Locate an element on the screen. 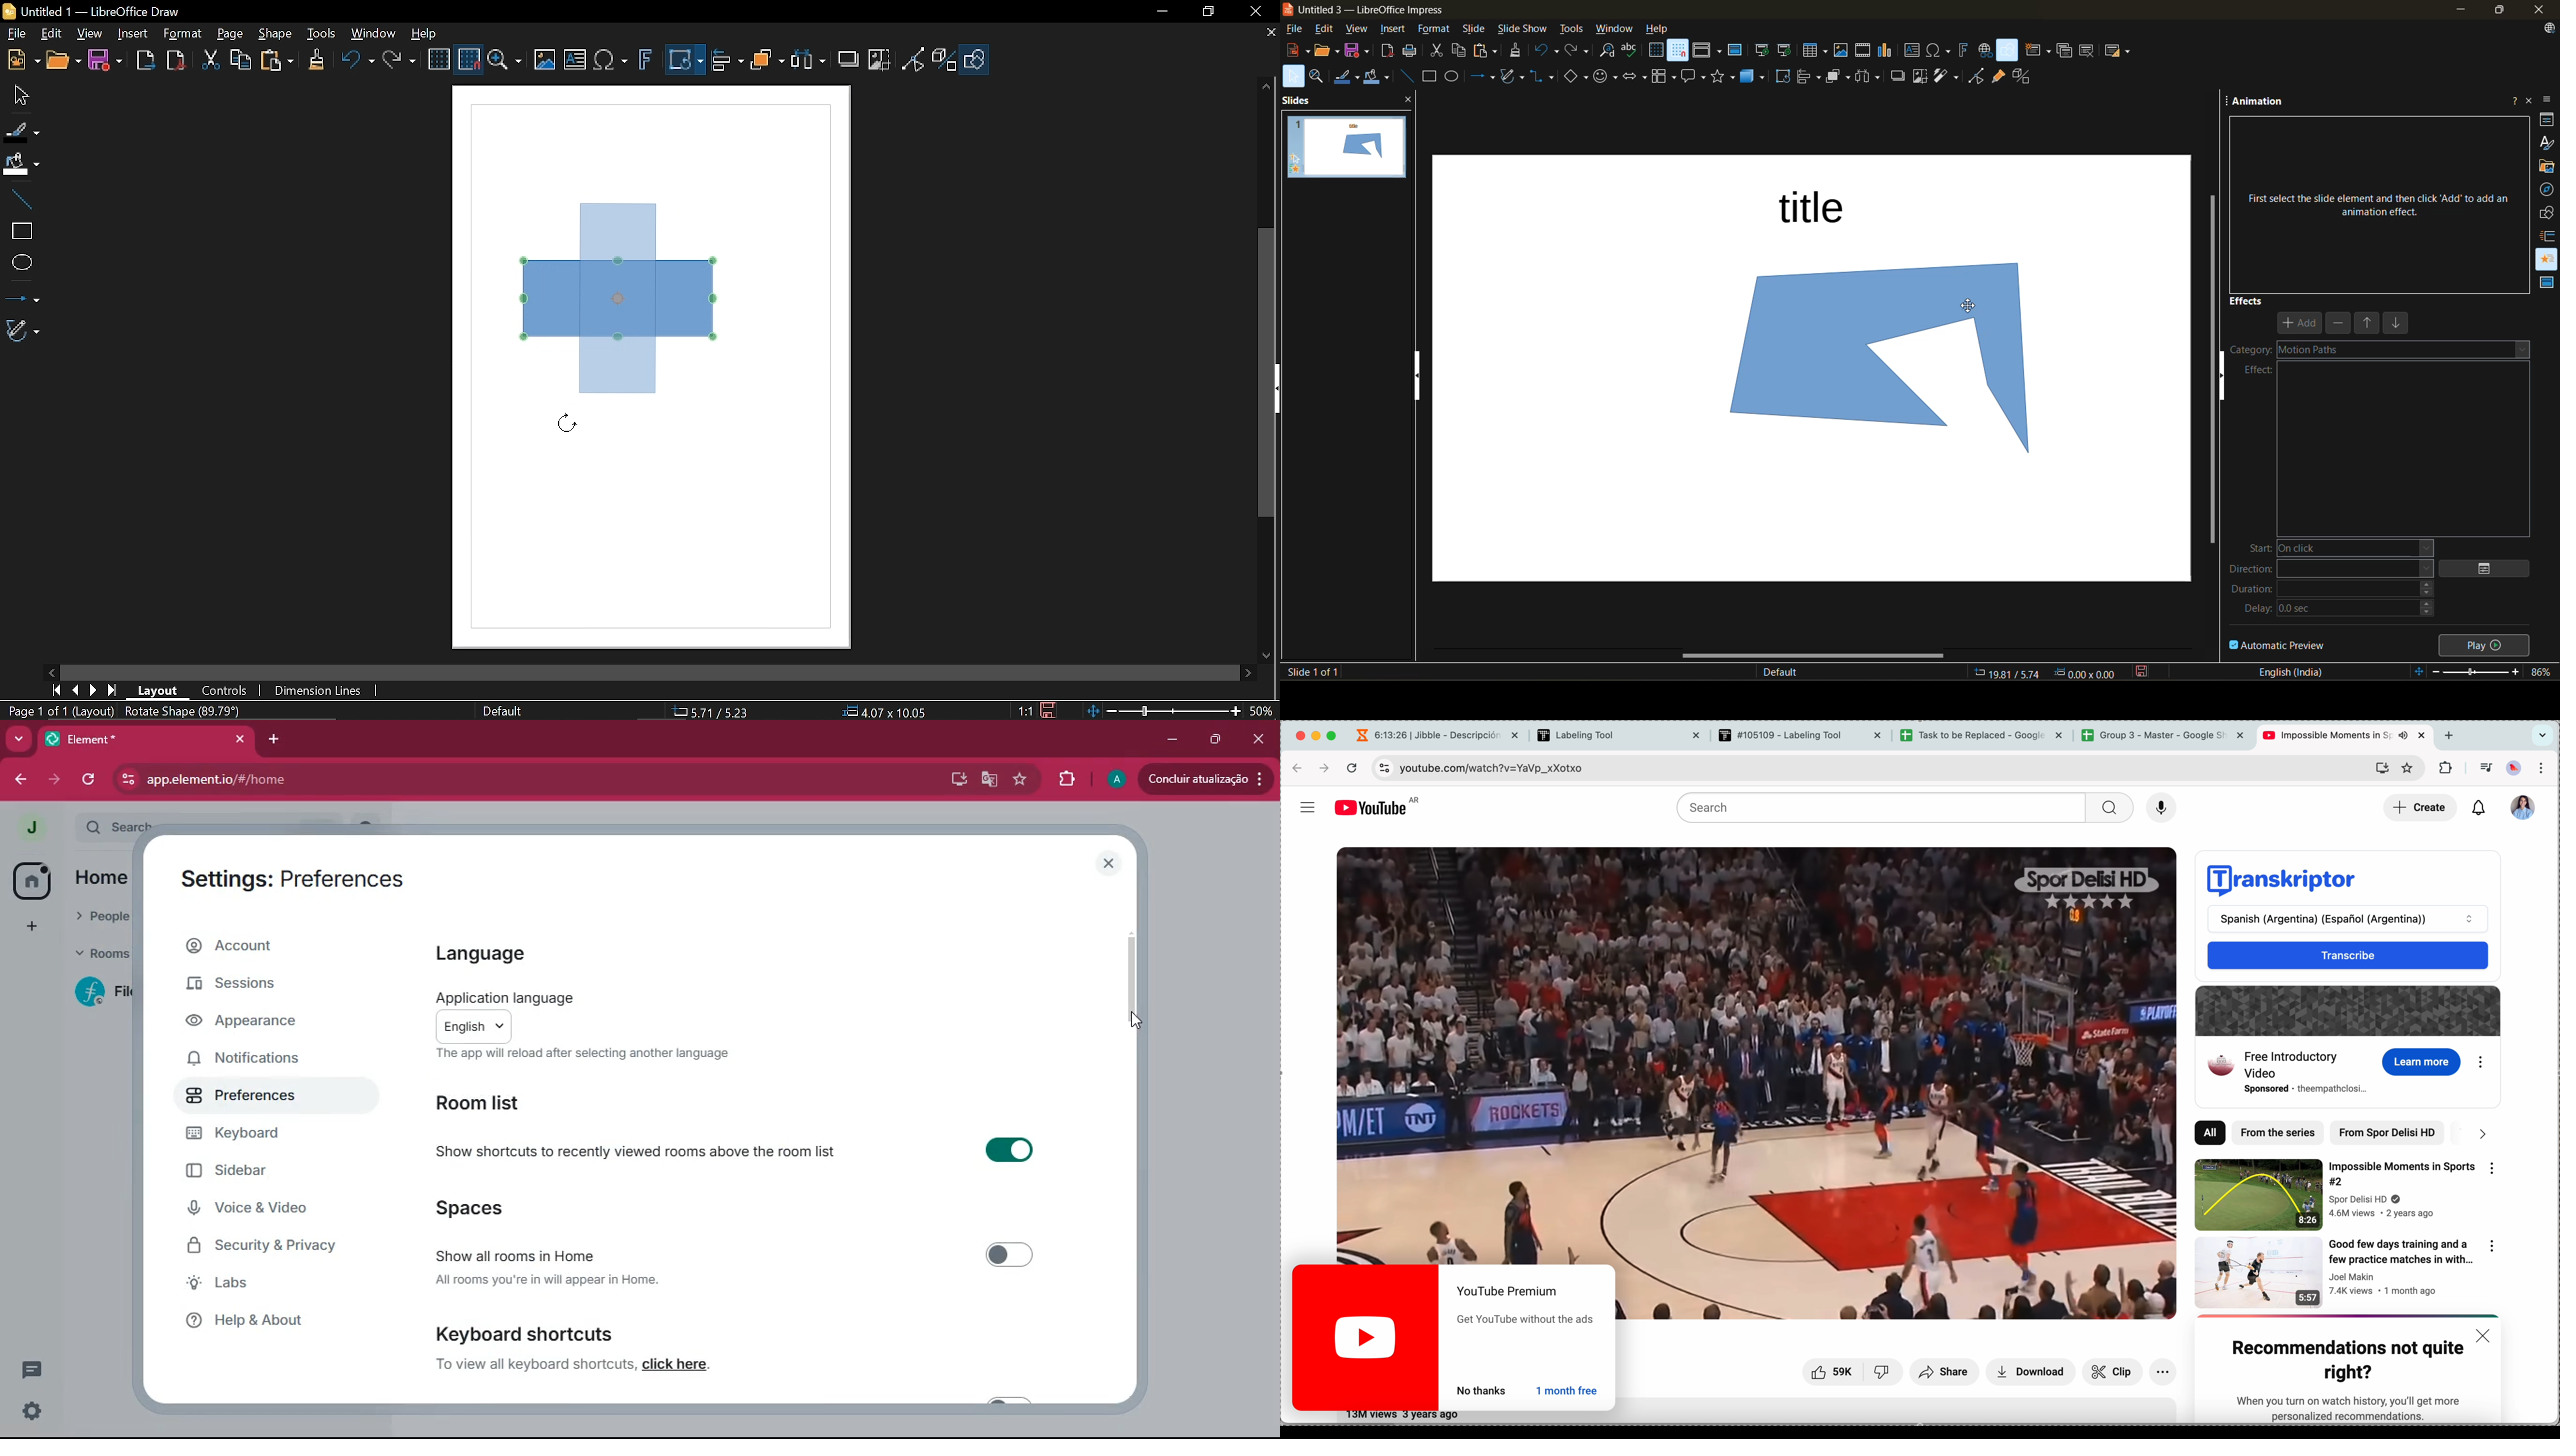 The height and width of the screenshot is (1456, 2576). download is located at coordinates (2030, 1373).